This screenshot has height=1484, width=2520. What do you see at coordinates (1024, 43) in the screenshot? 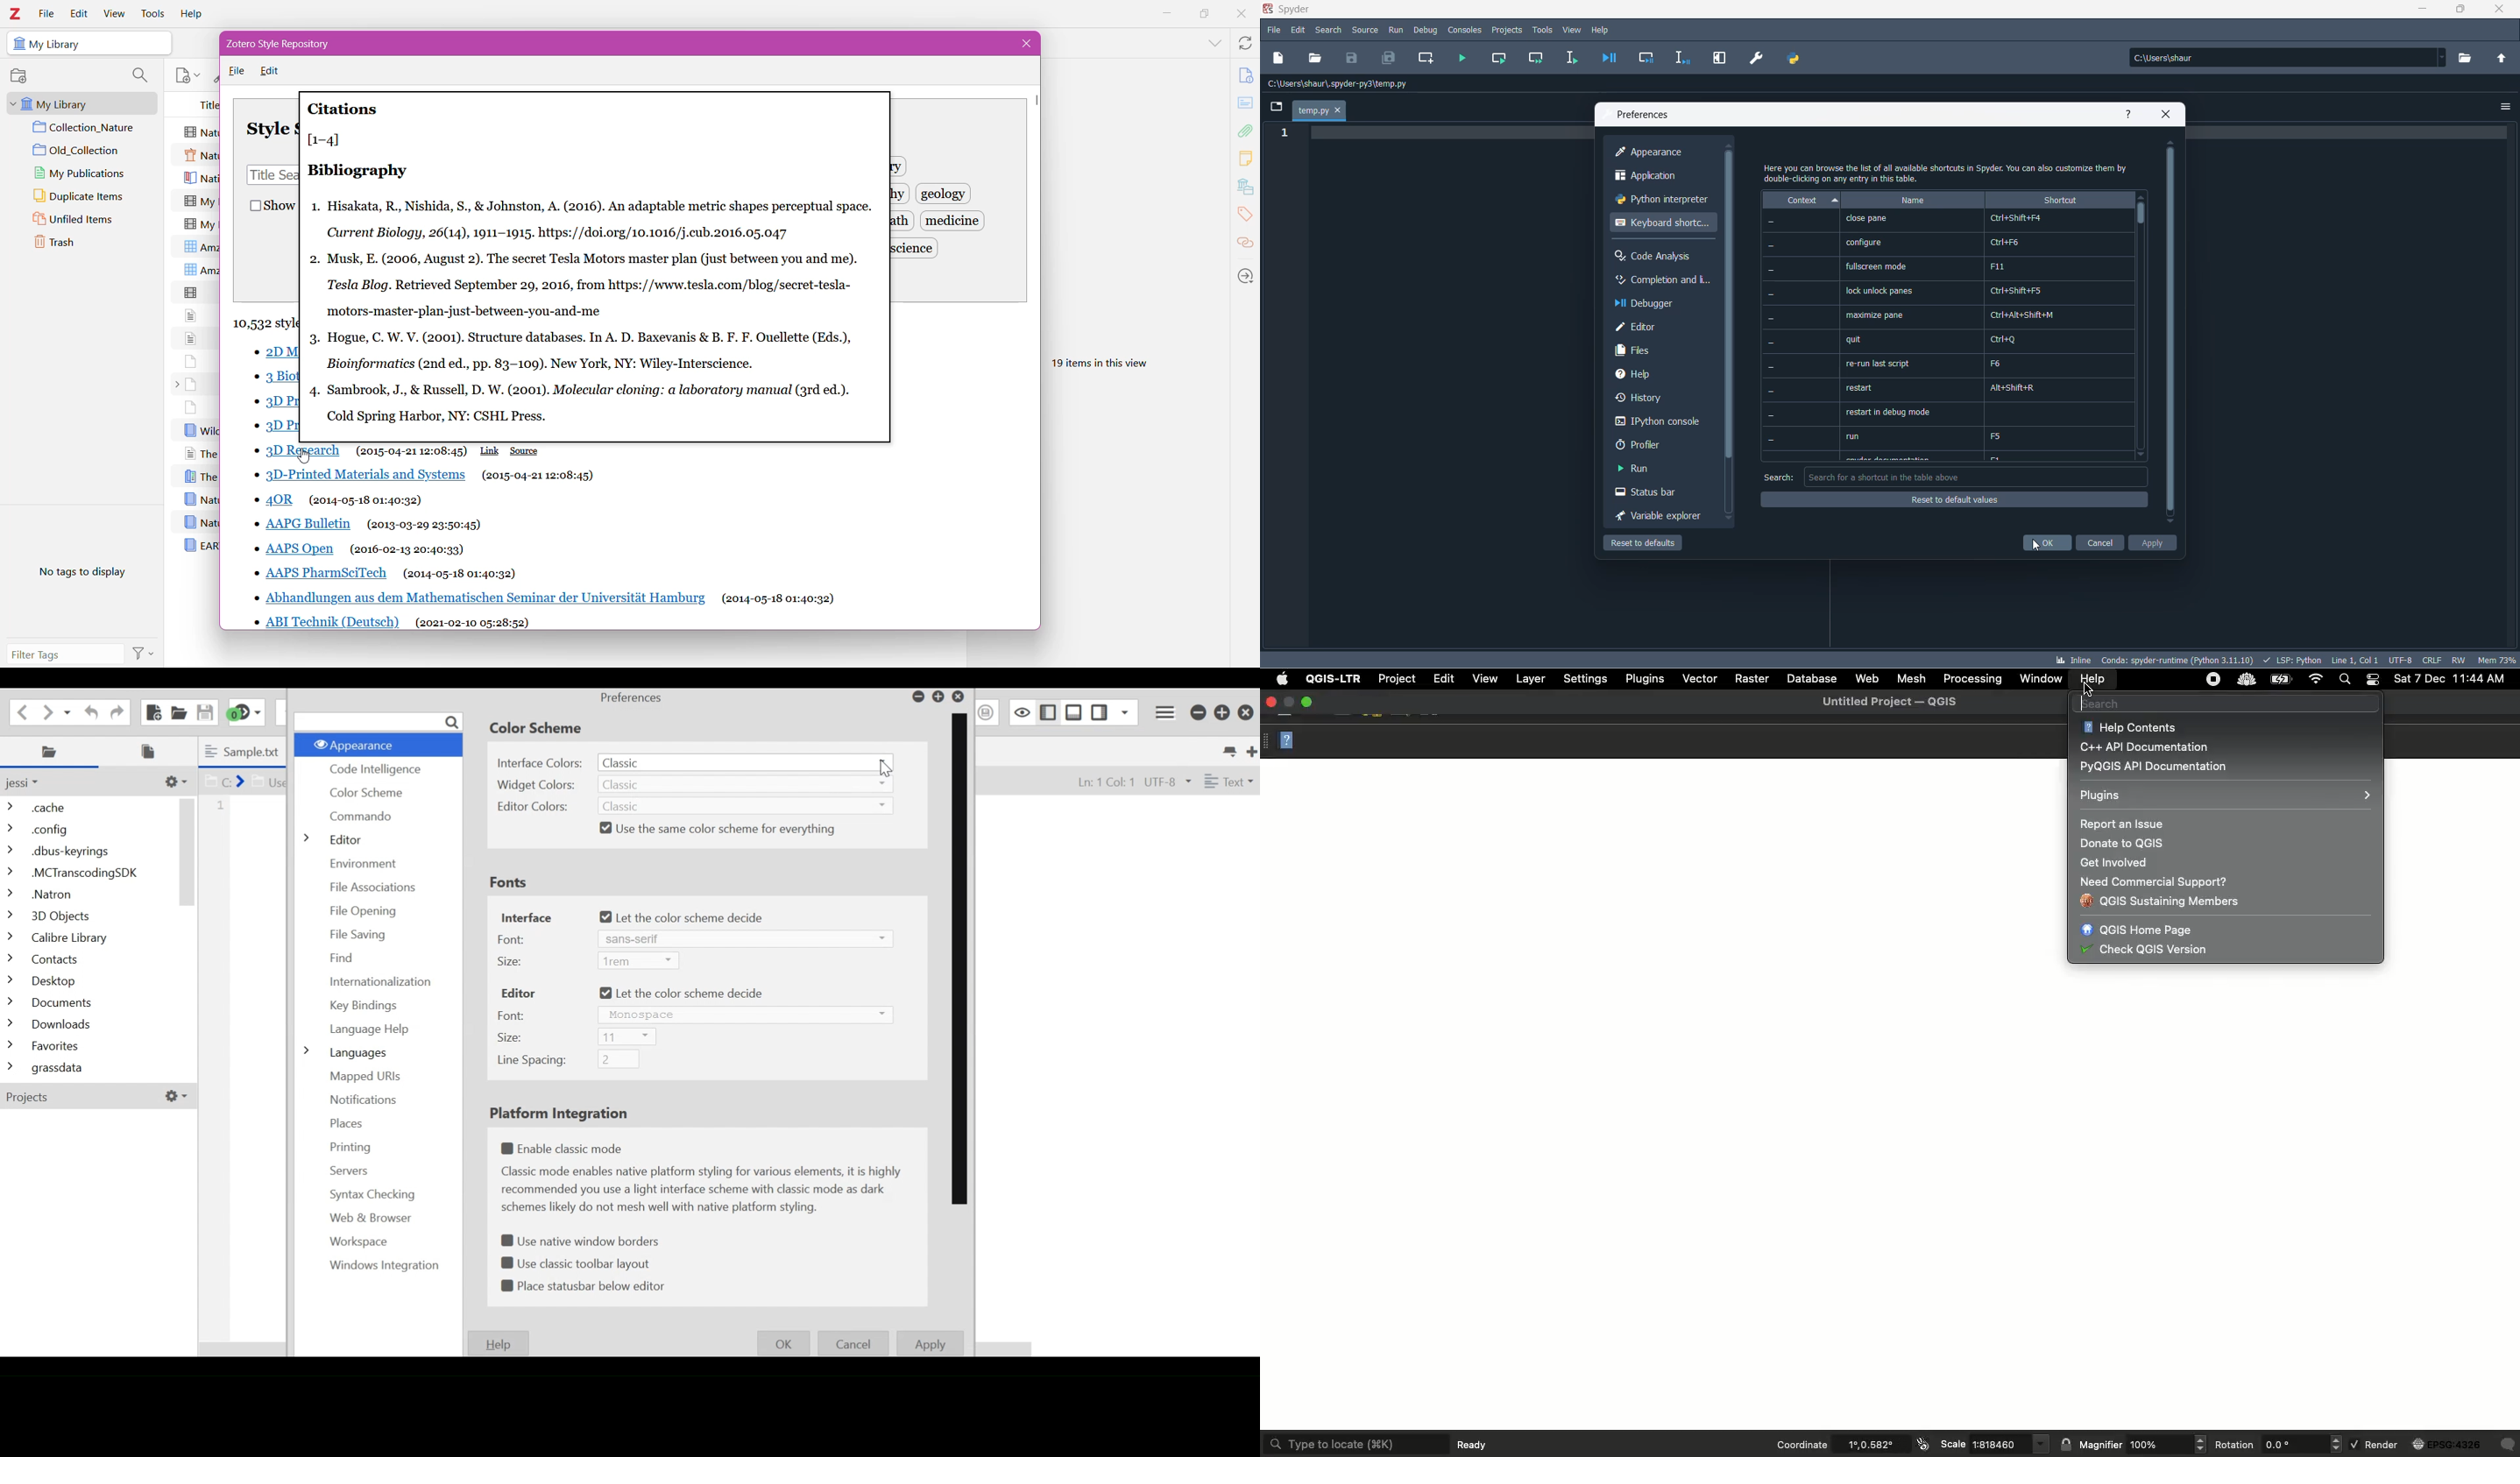
I see `Cose` at bounding box center [1024, 43].